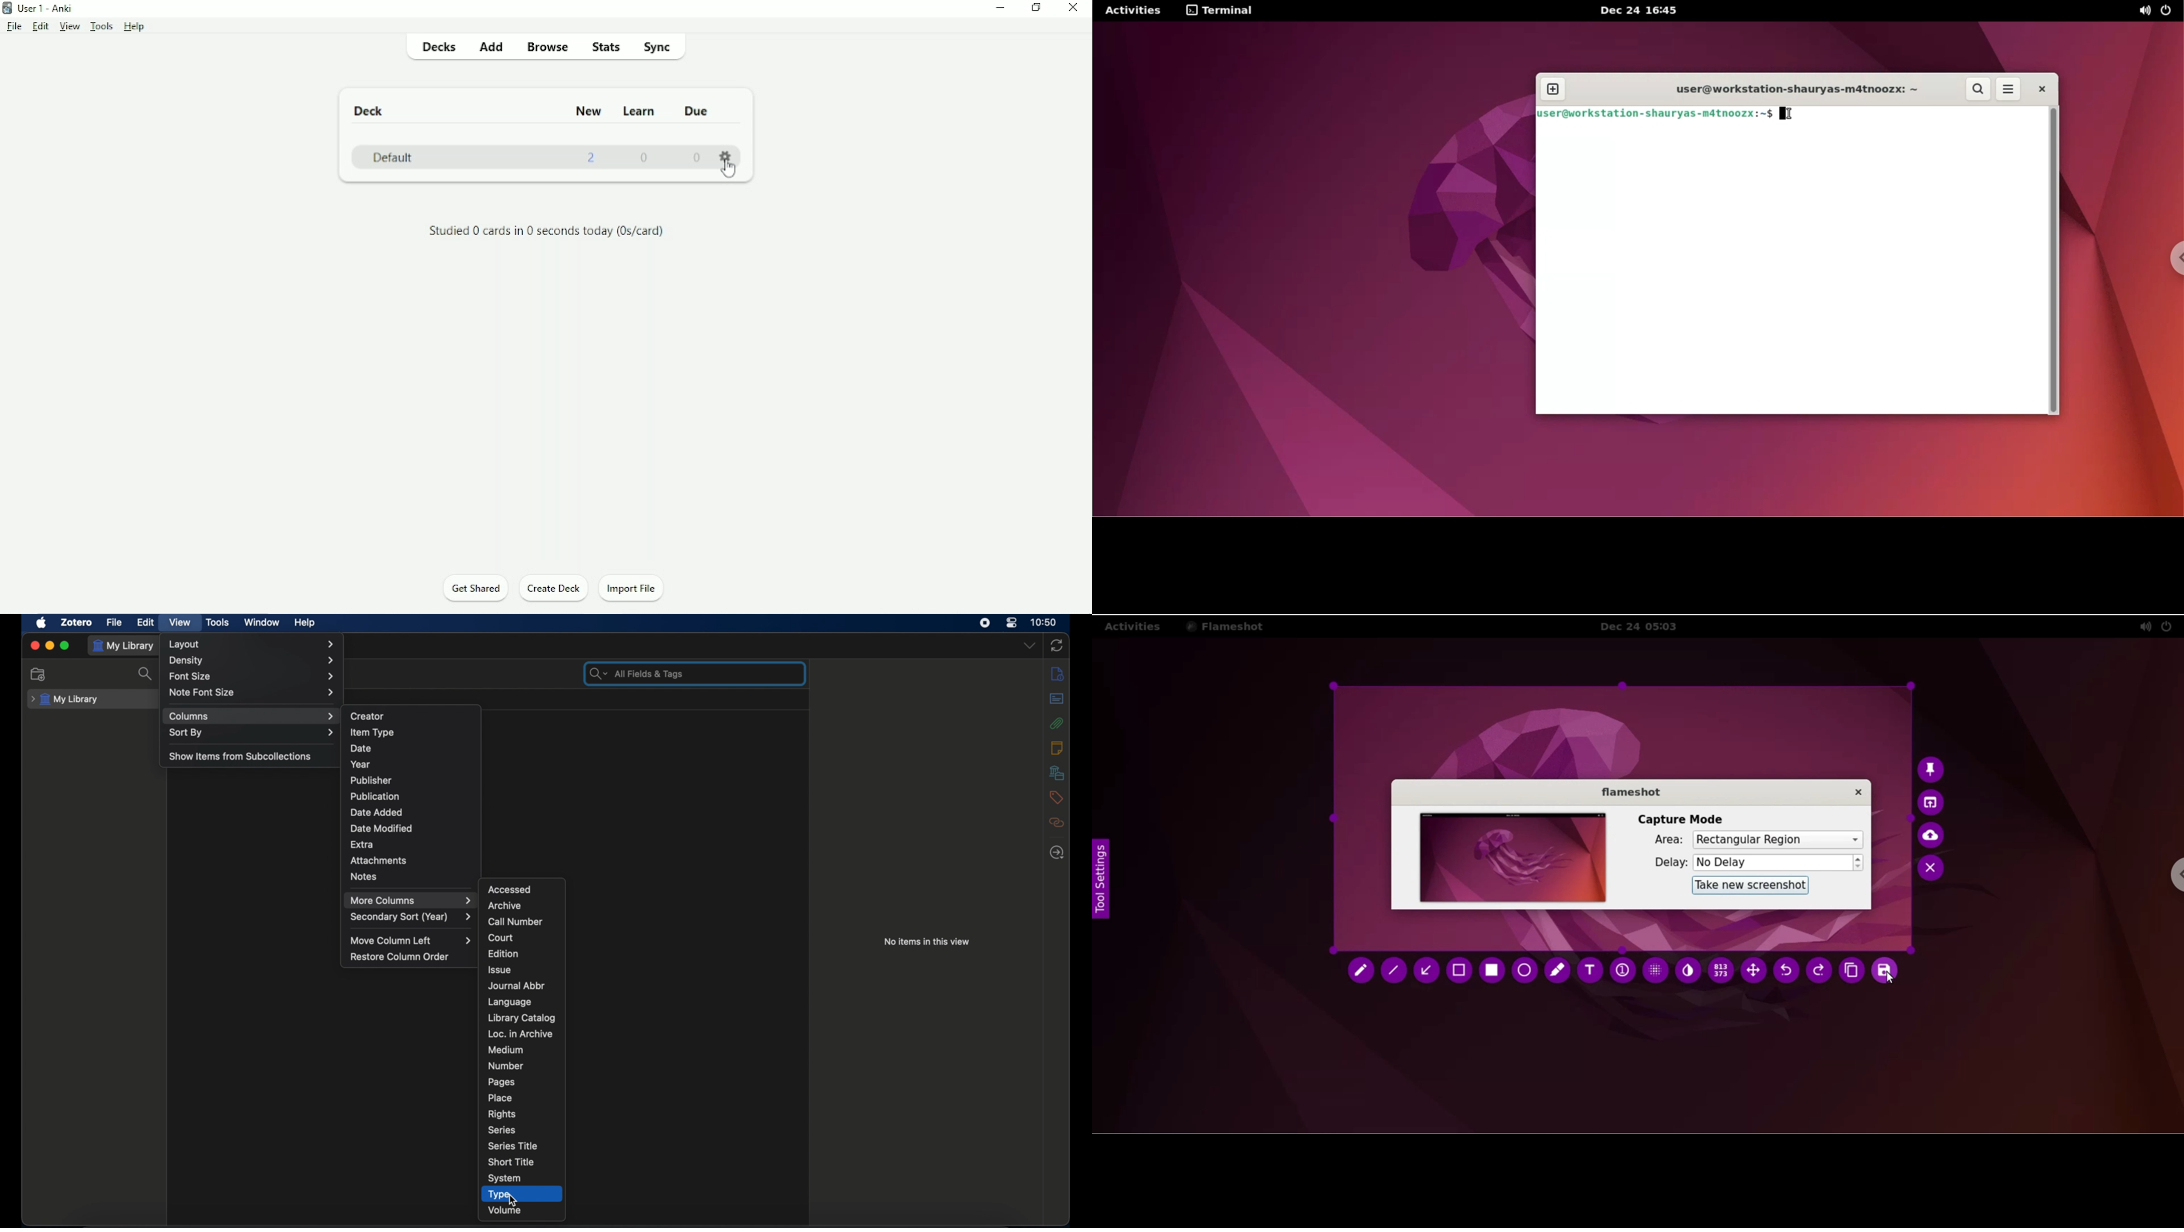 This screenshot has width=2184, height=1232. Describe the element at coordinates (252, 644) in the screenshot. I see `layout` at that location.